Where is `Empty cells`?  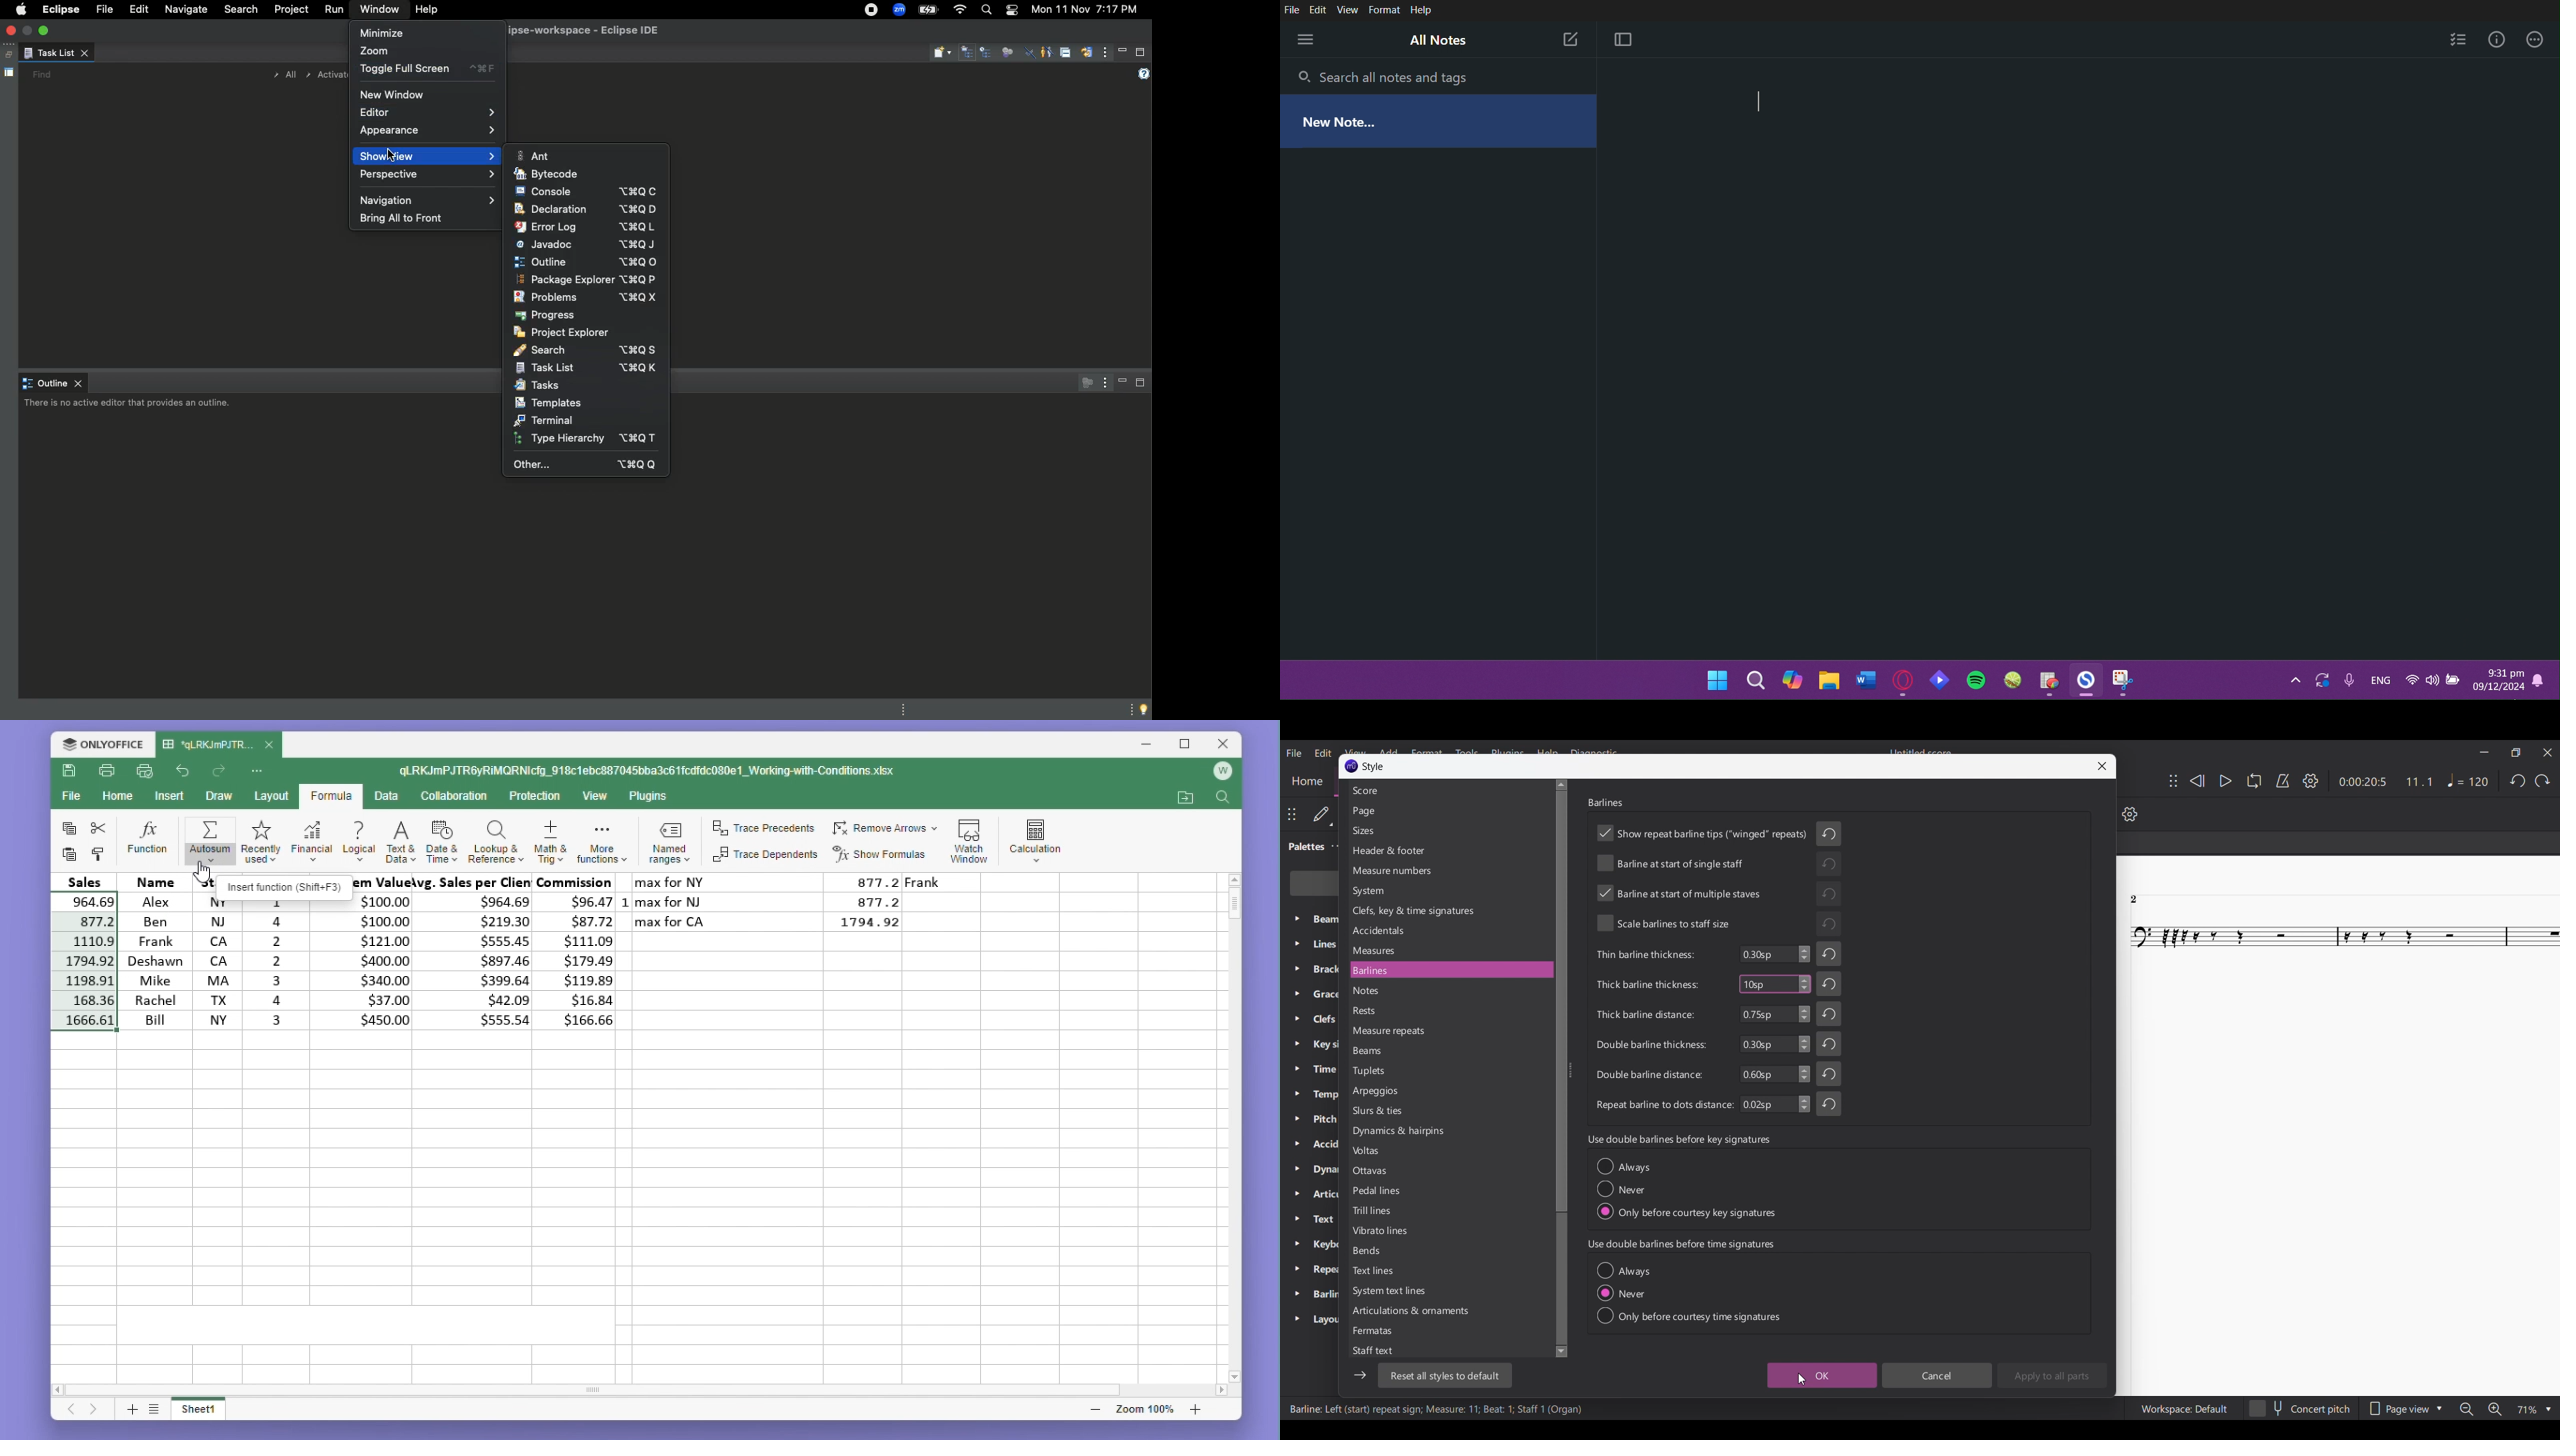
Empty cells is located at coordinates (628, 1201).